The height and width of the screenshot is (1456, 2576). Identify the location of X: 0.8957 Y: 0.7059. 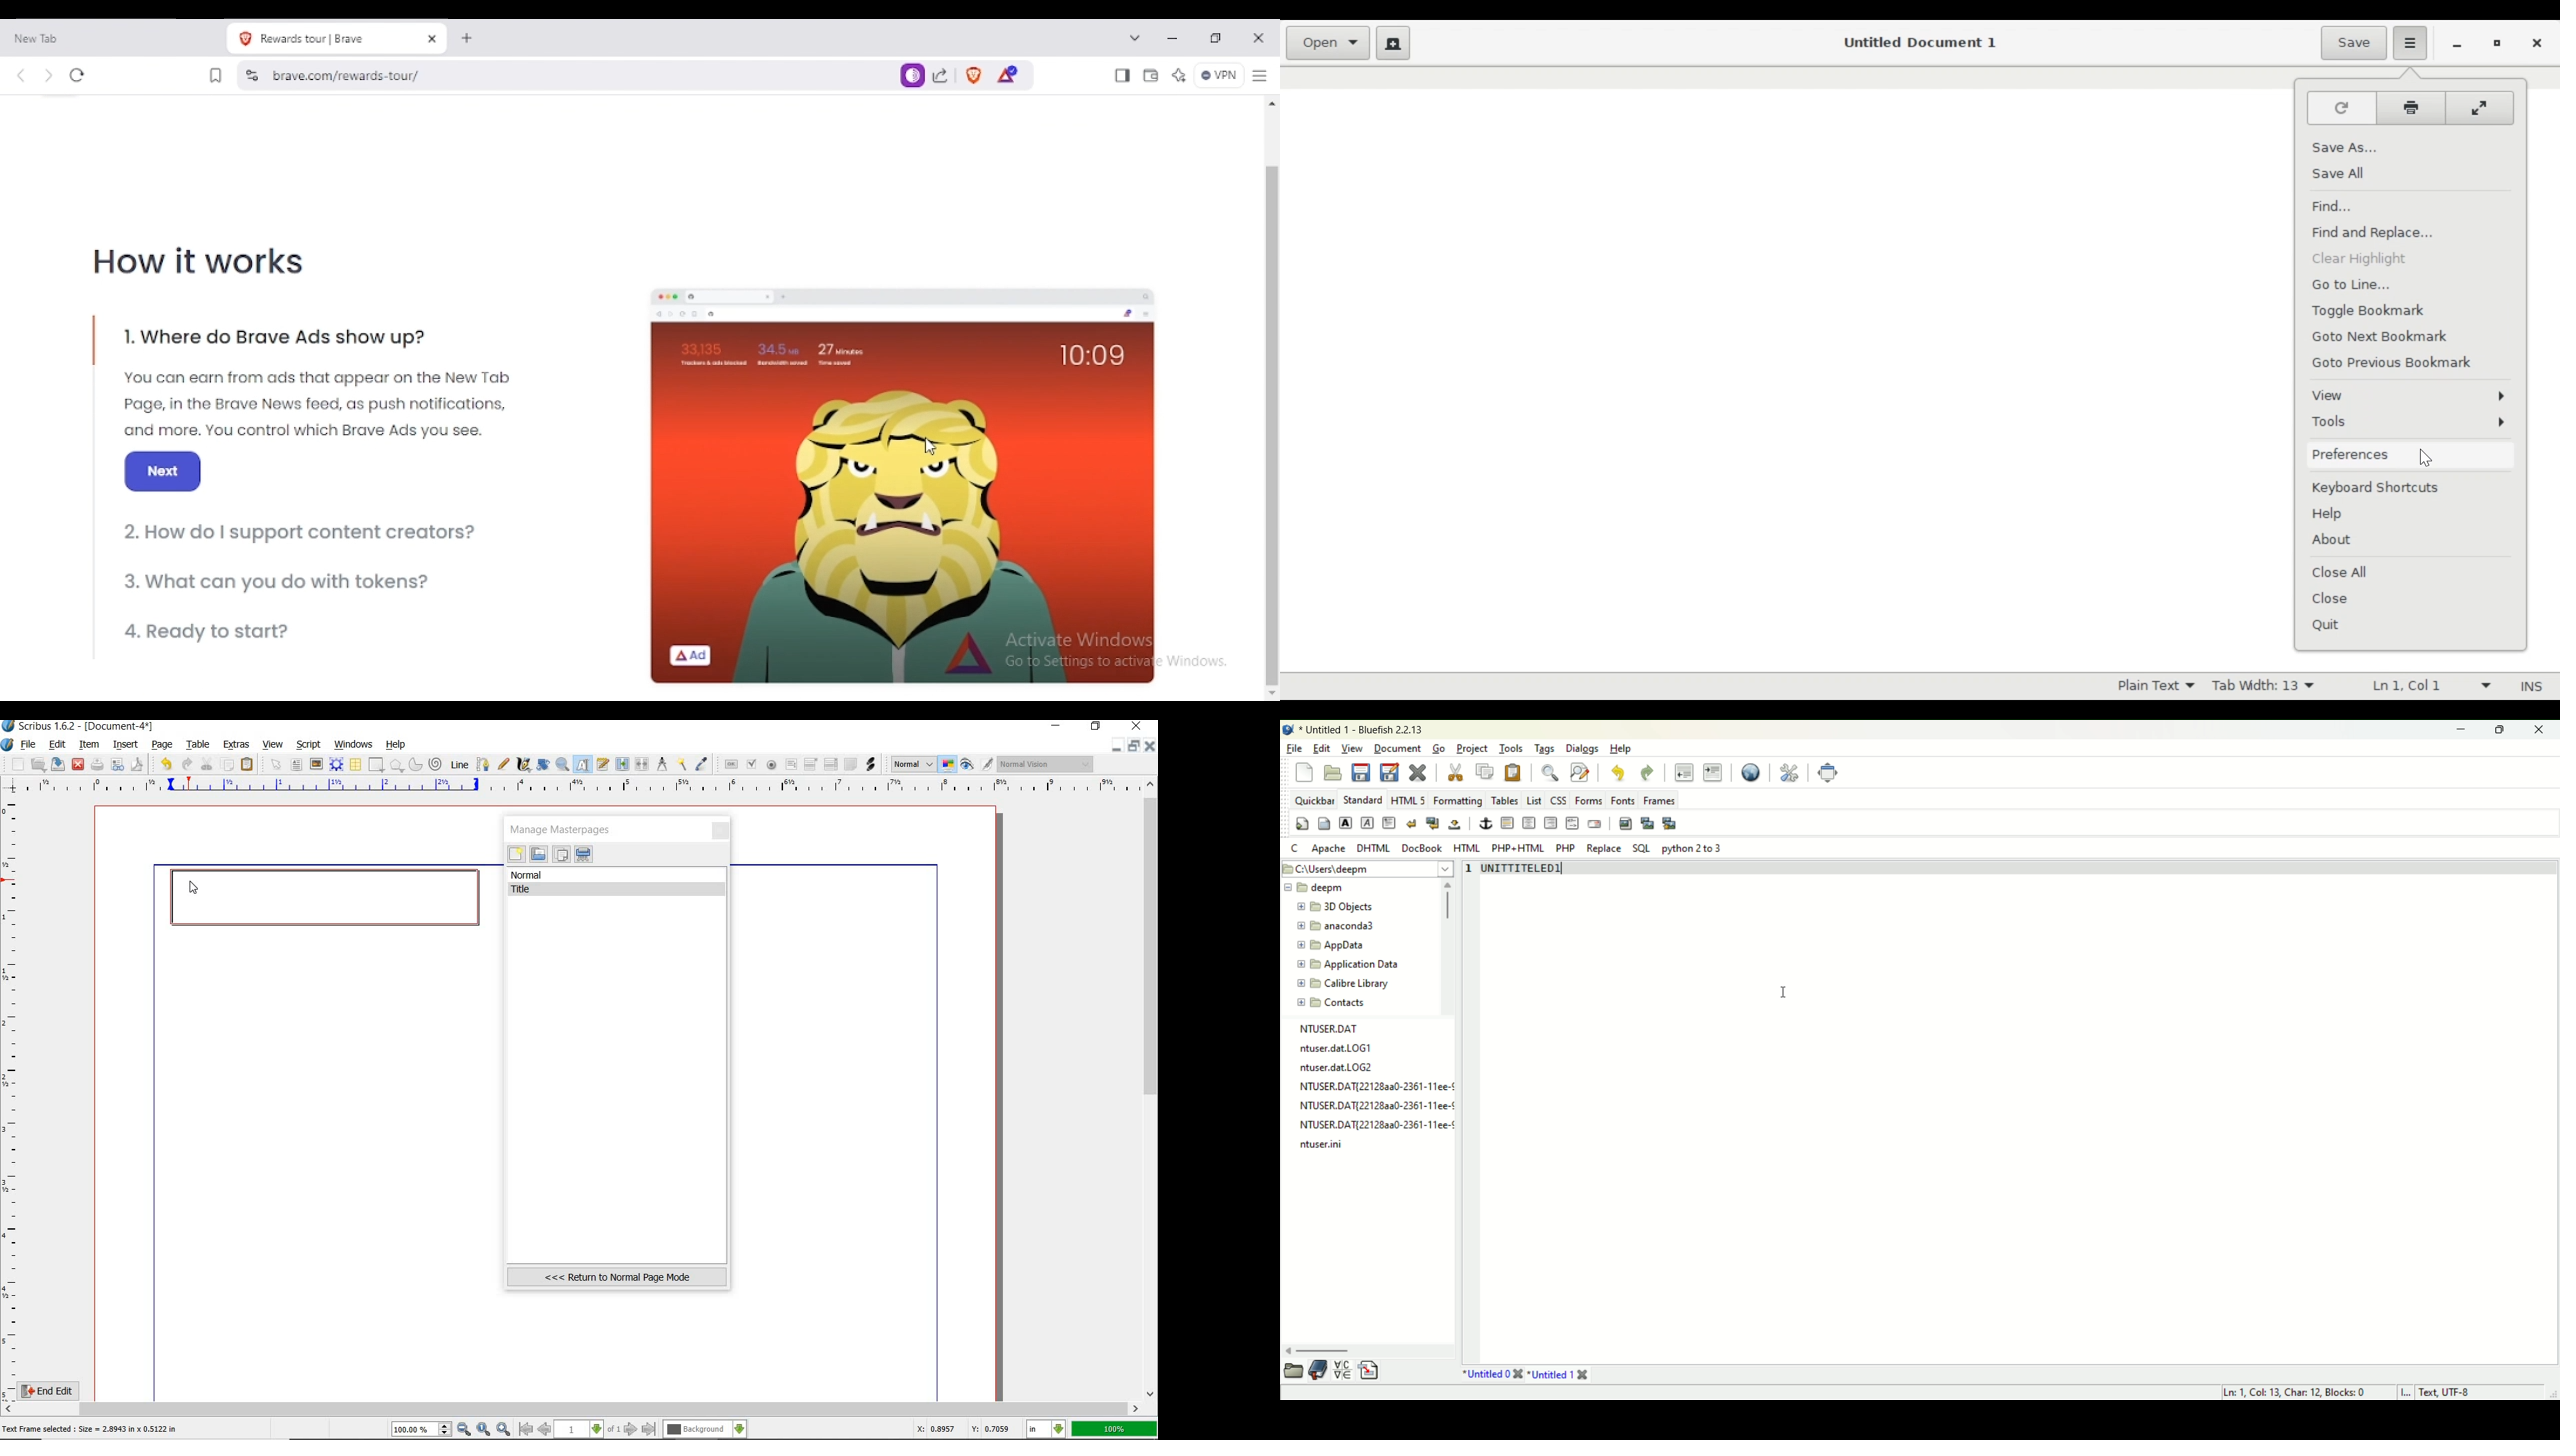
(963, 1430).